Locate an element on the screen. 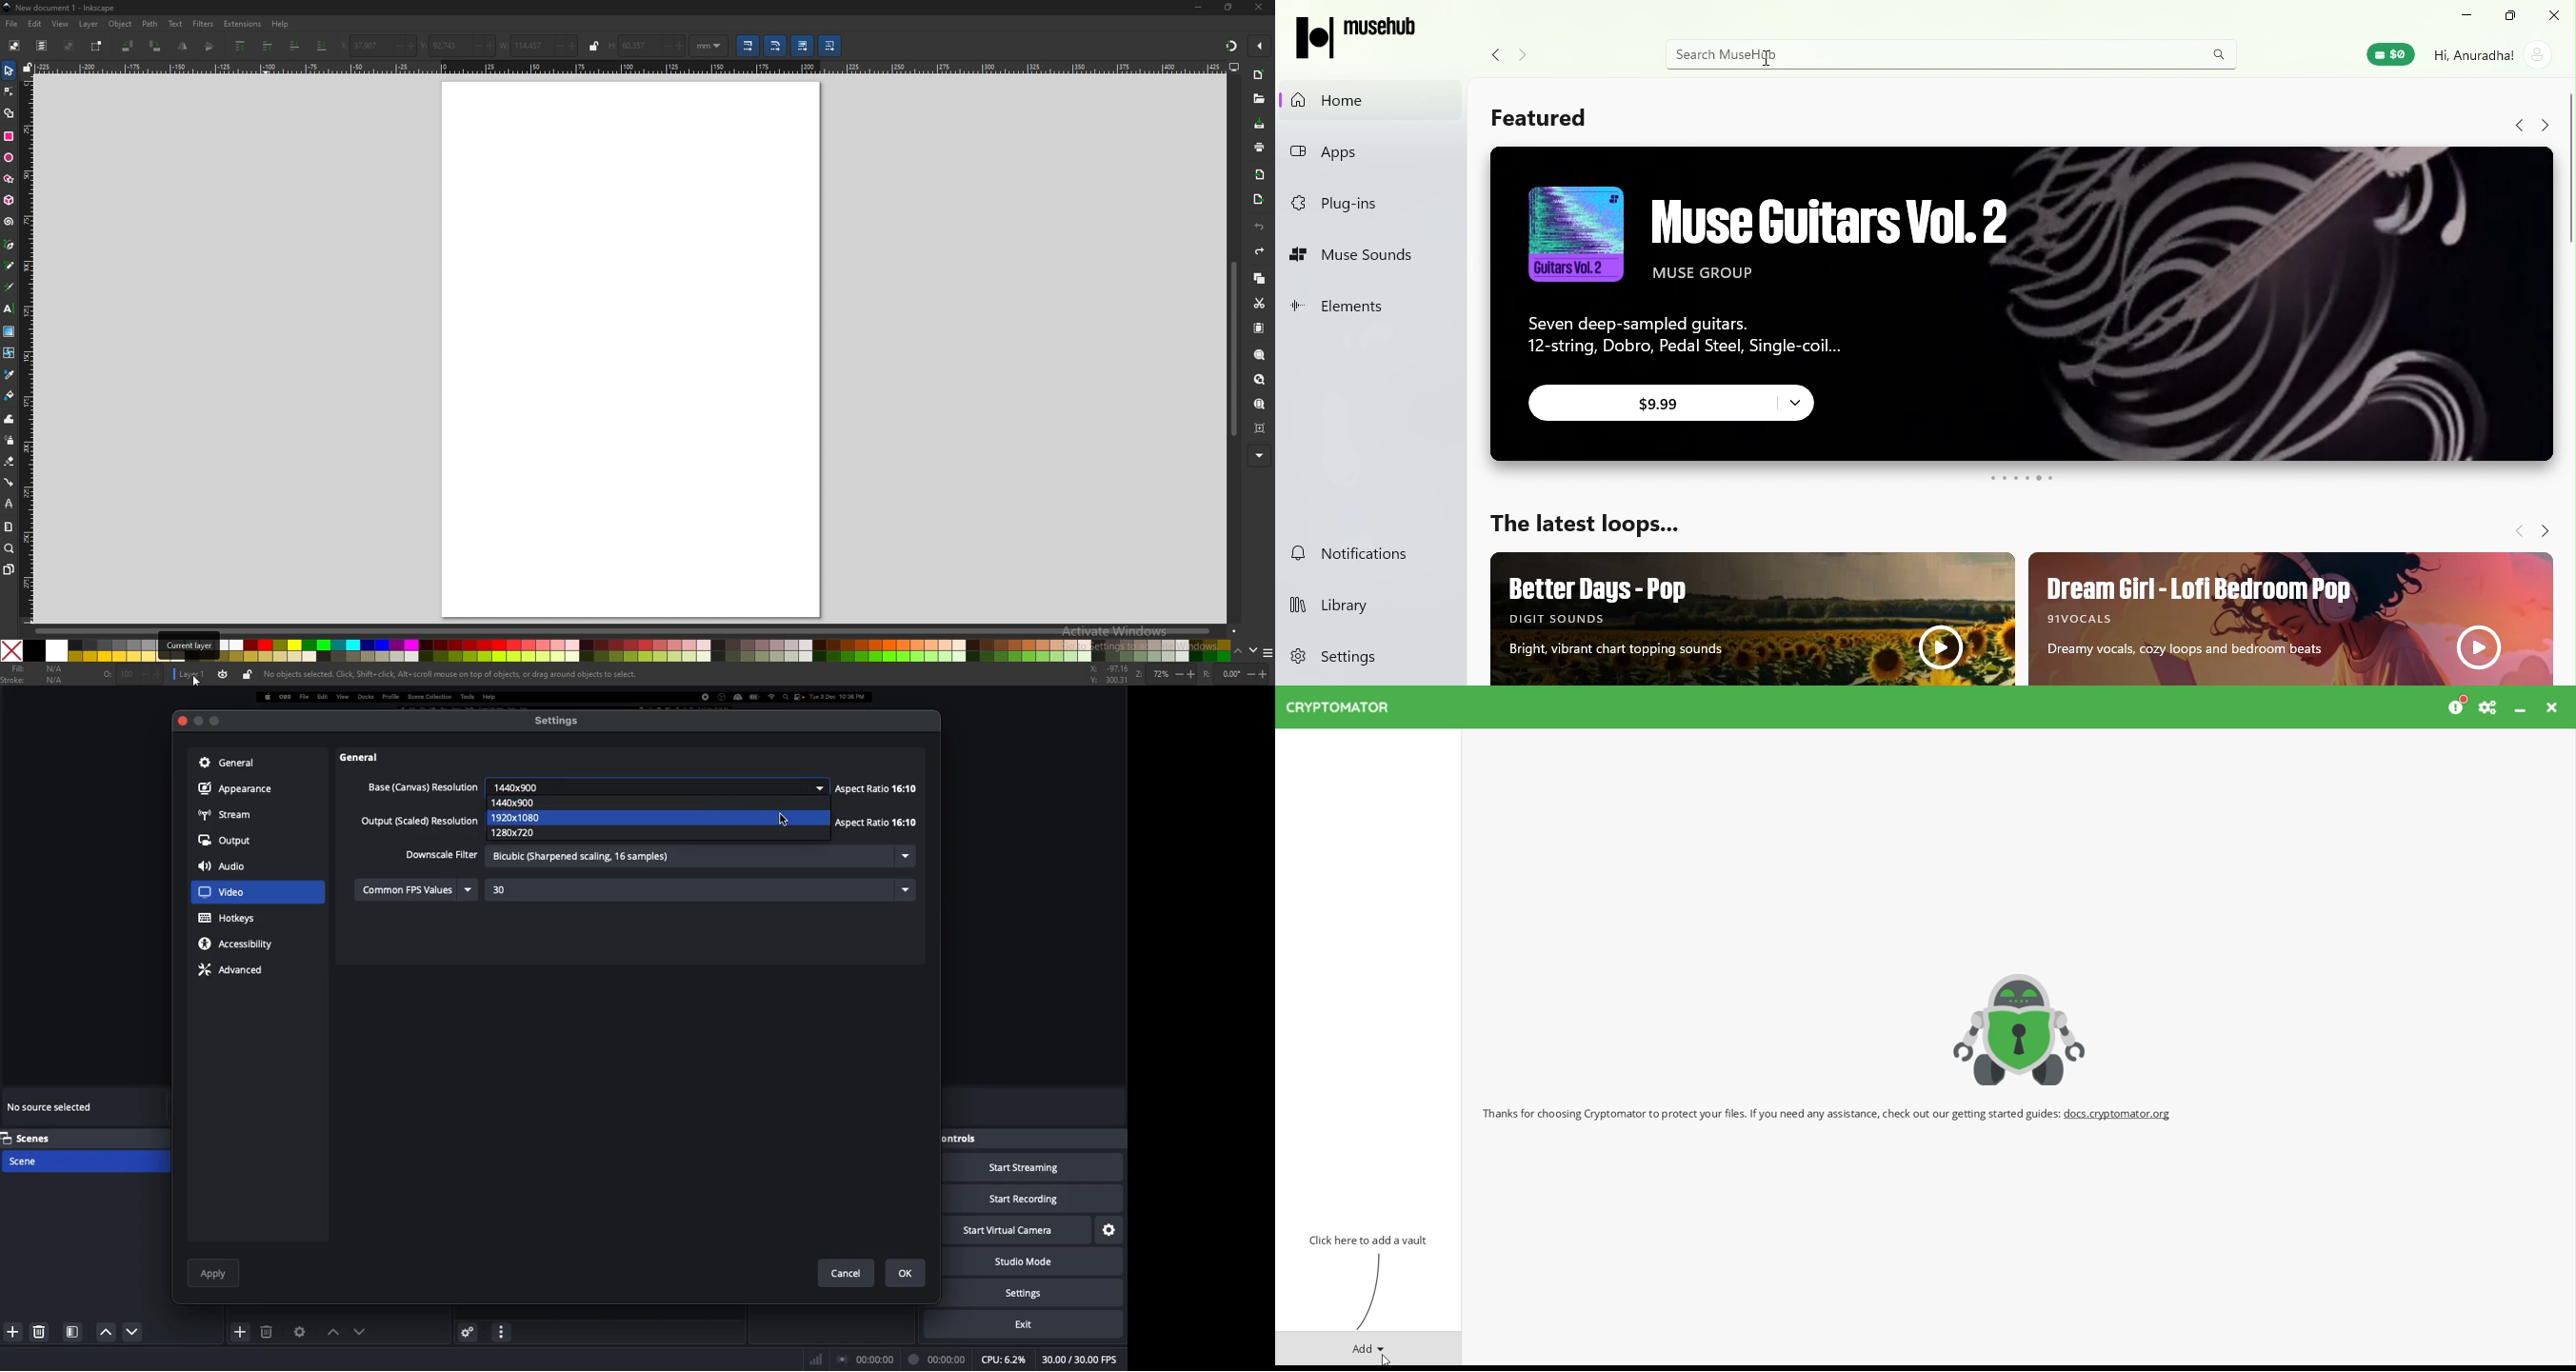 This screenshot has height=1372, width=2576. page is located at coordinates (633, 350).